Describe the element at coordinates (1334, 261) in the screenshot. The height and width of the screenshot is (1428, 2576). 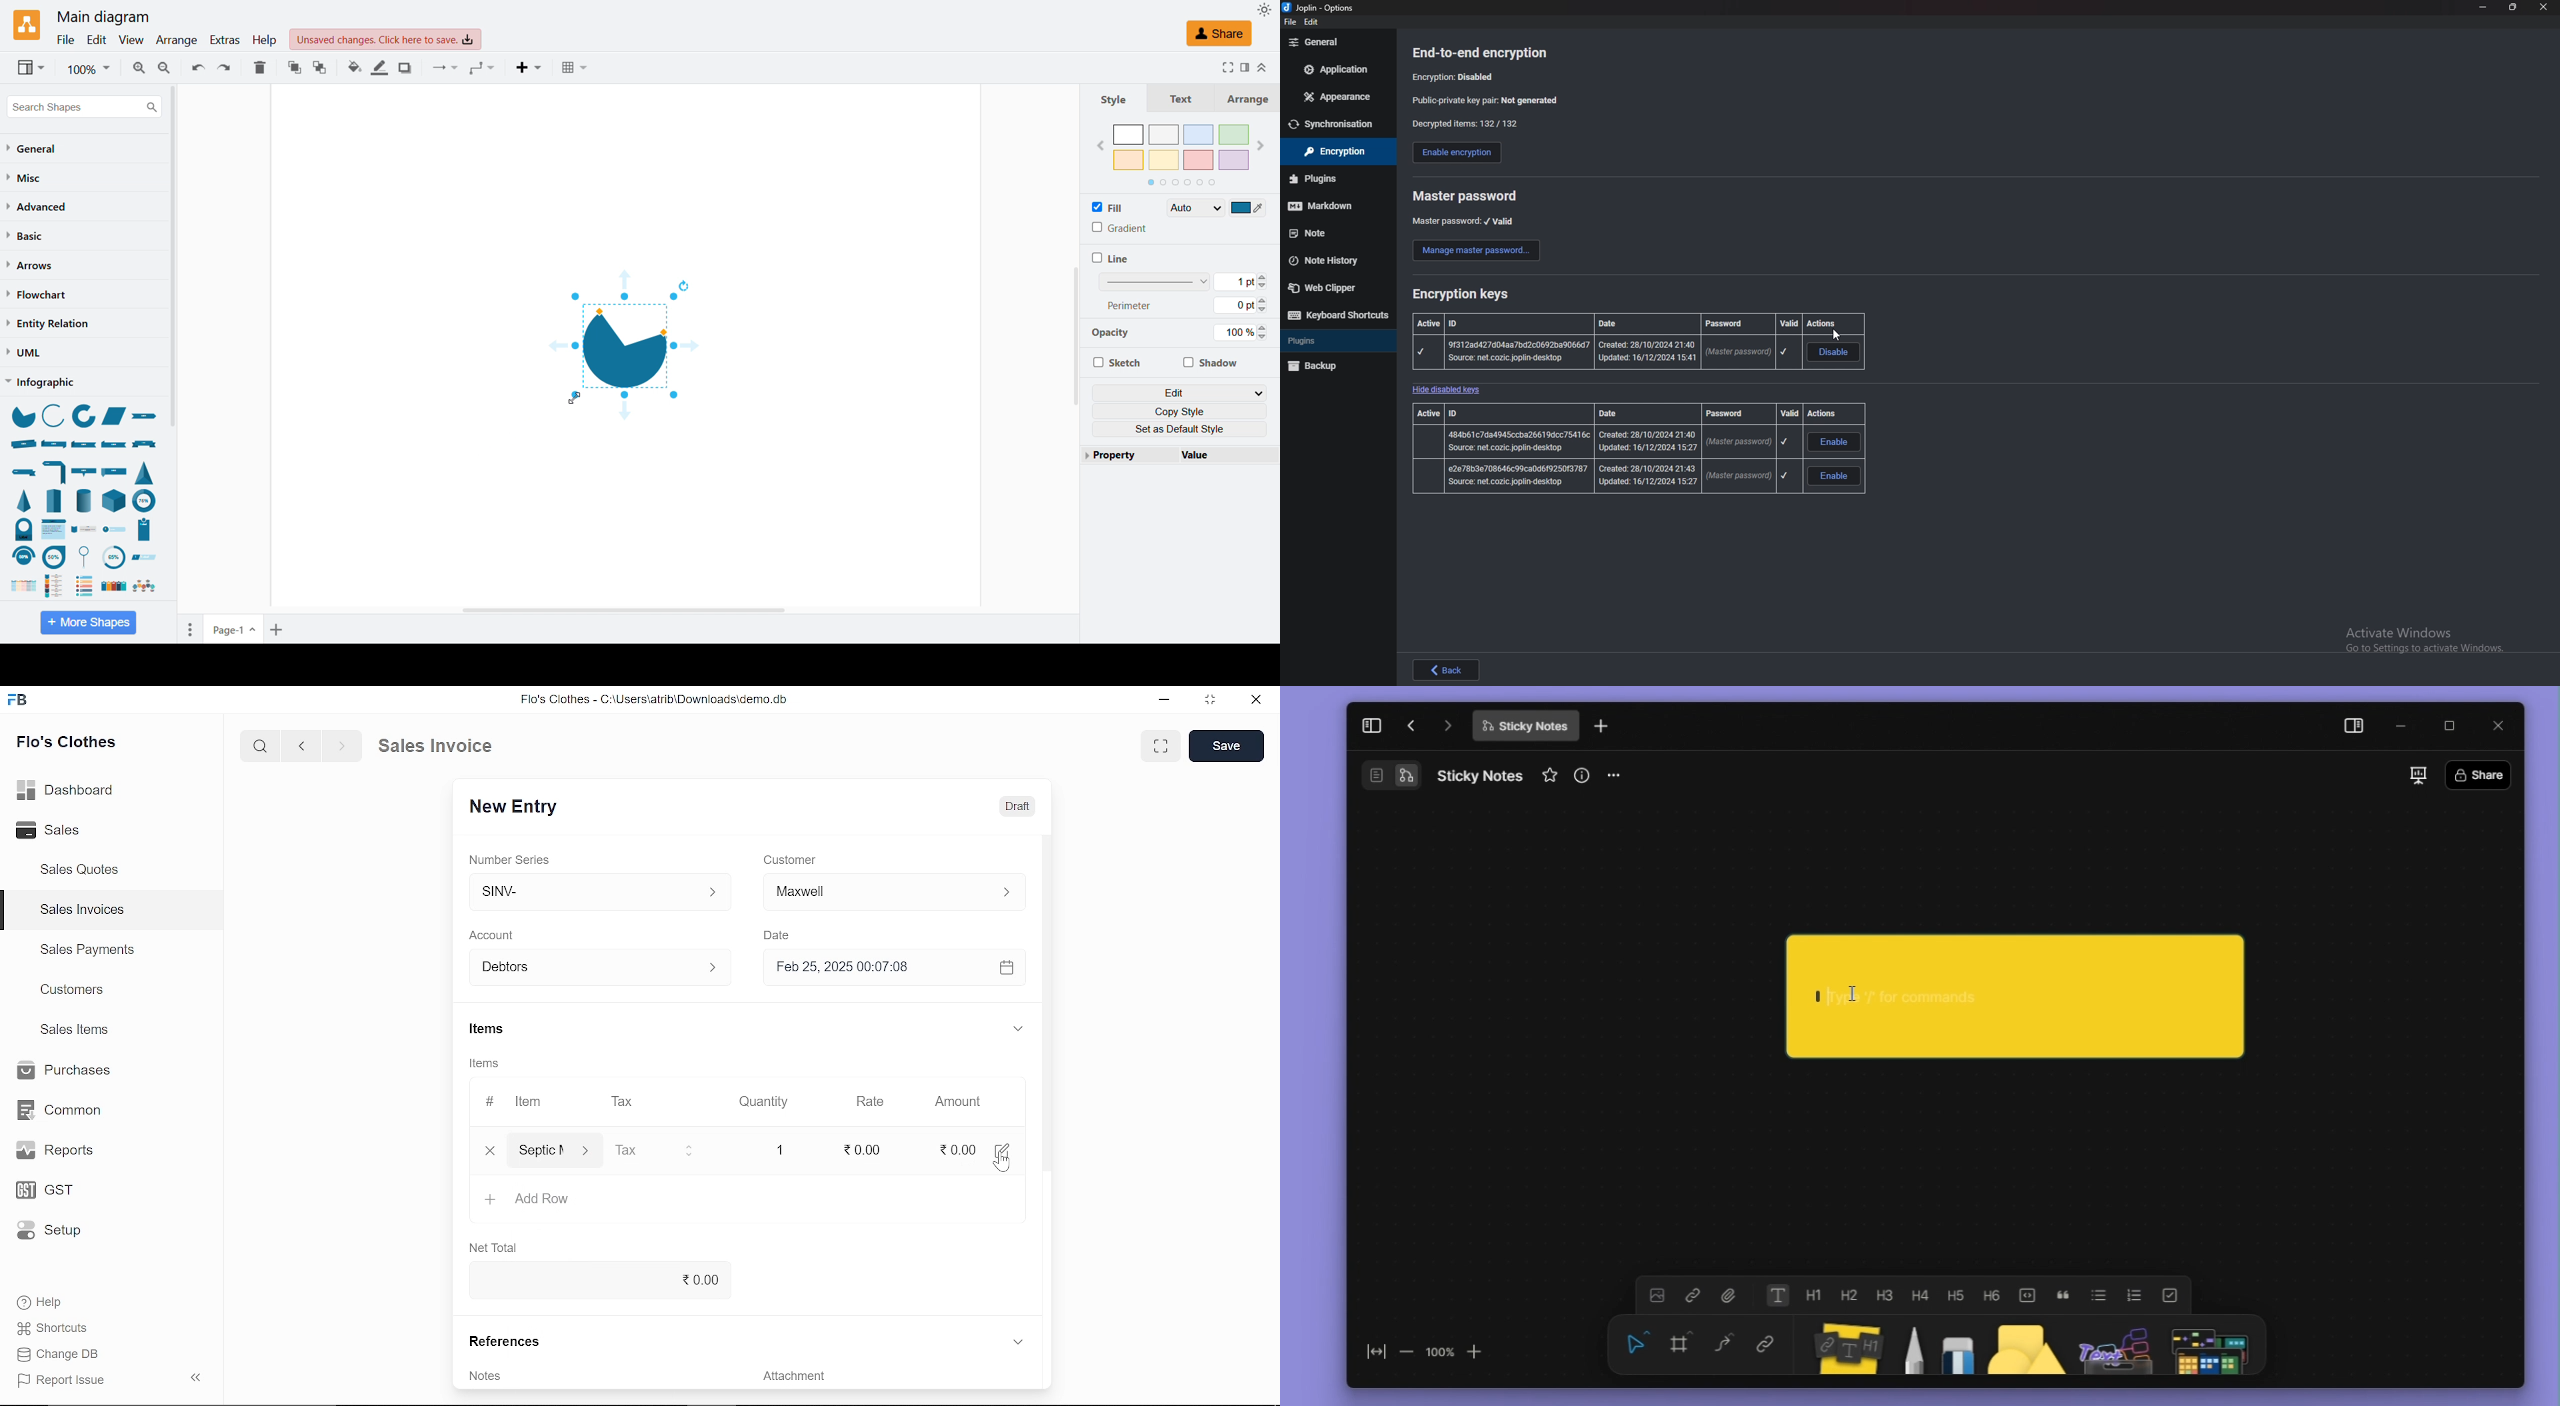
I see `note history` at that location.